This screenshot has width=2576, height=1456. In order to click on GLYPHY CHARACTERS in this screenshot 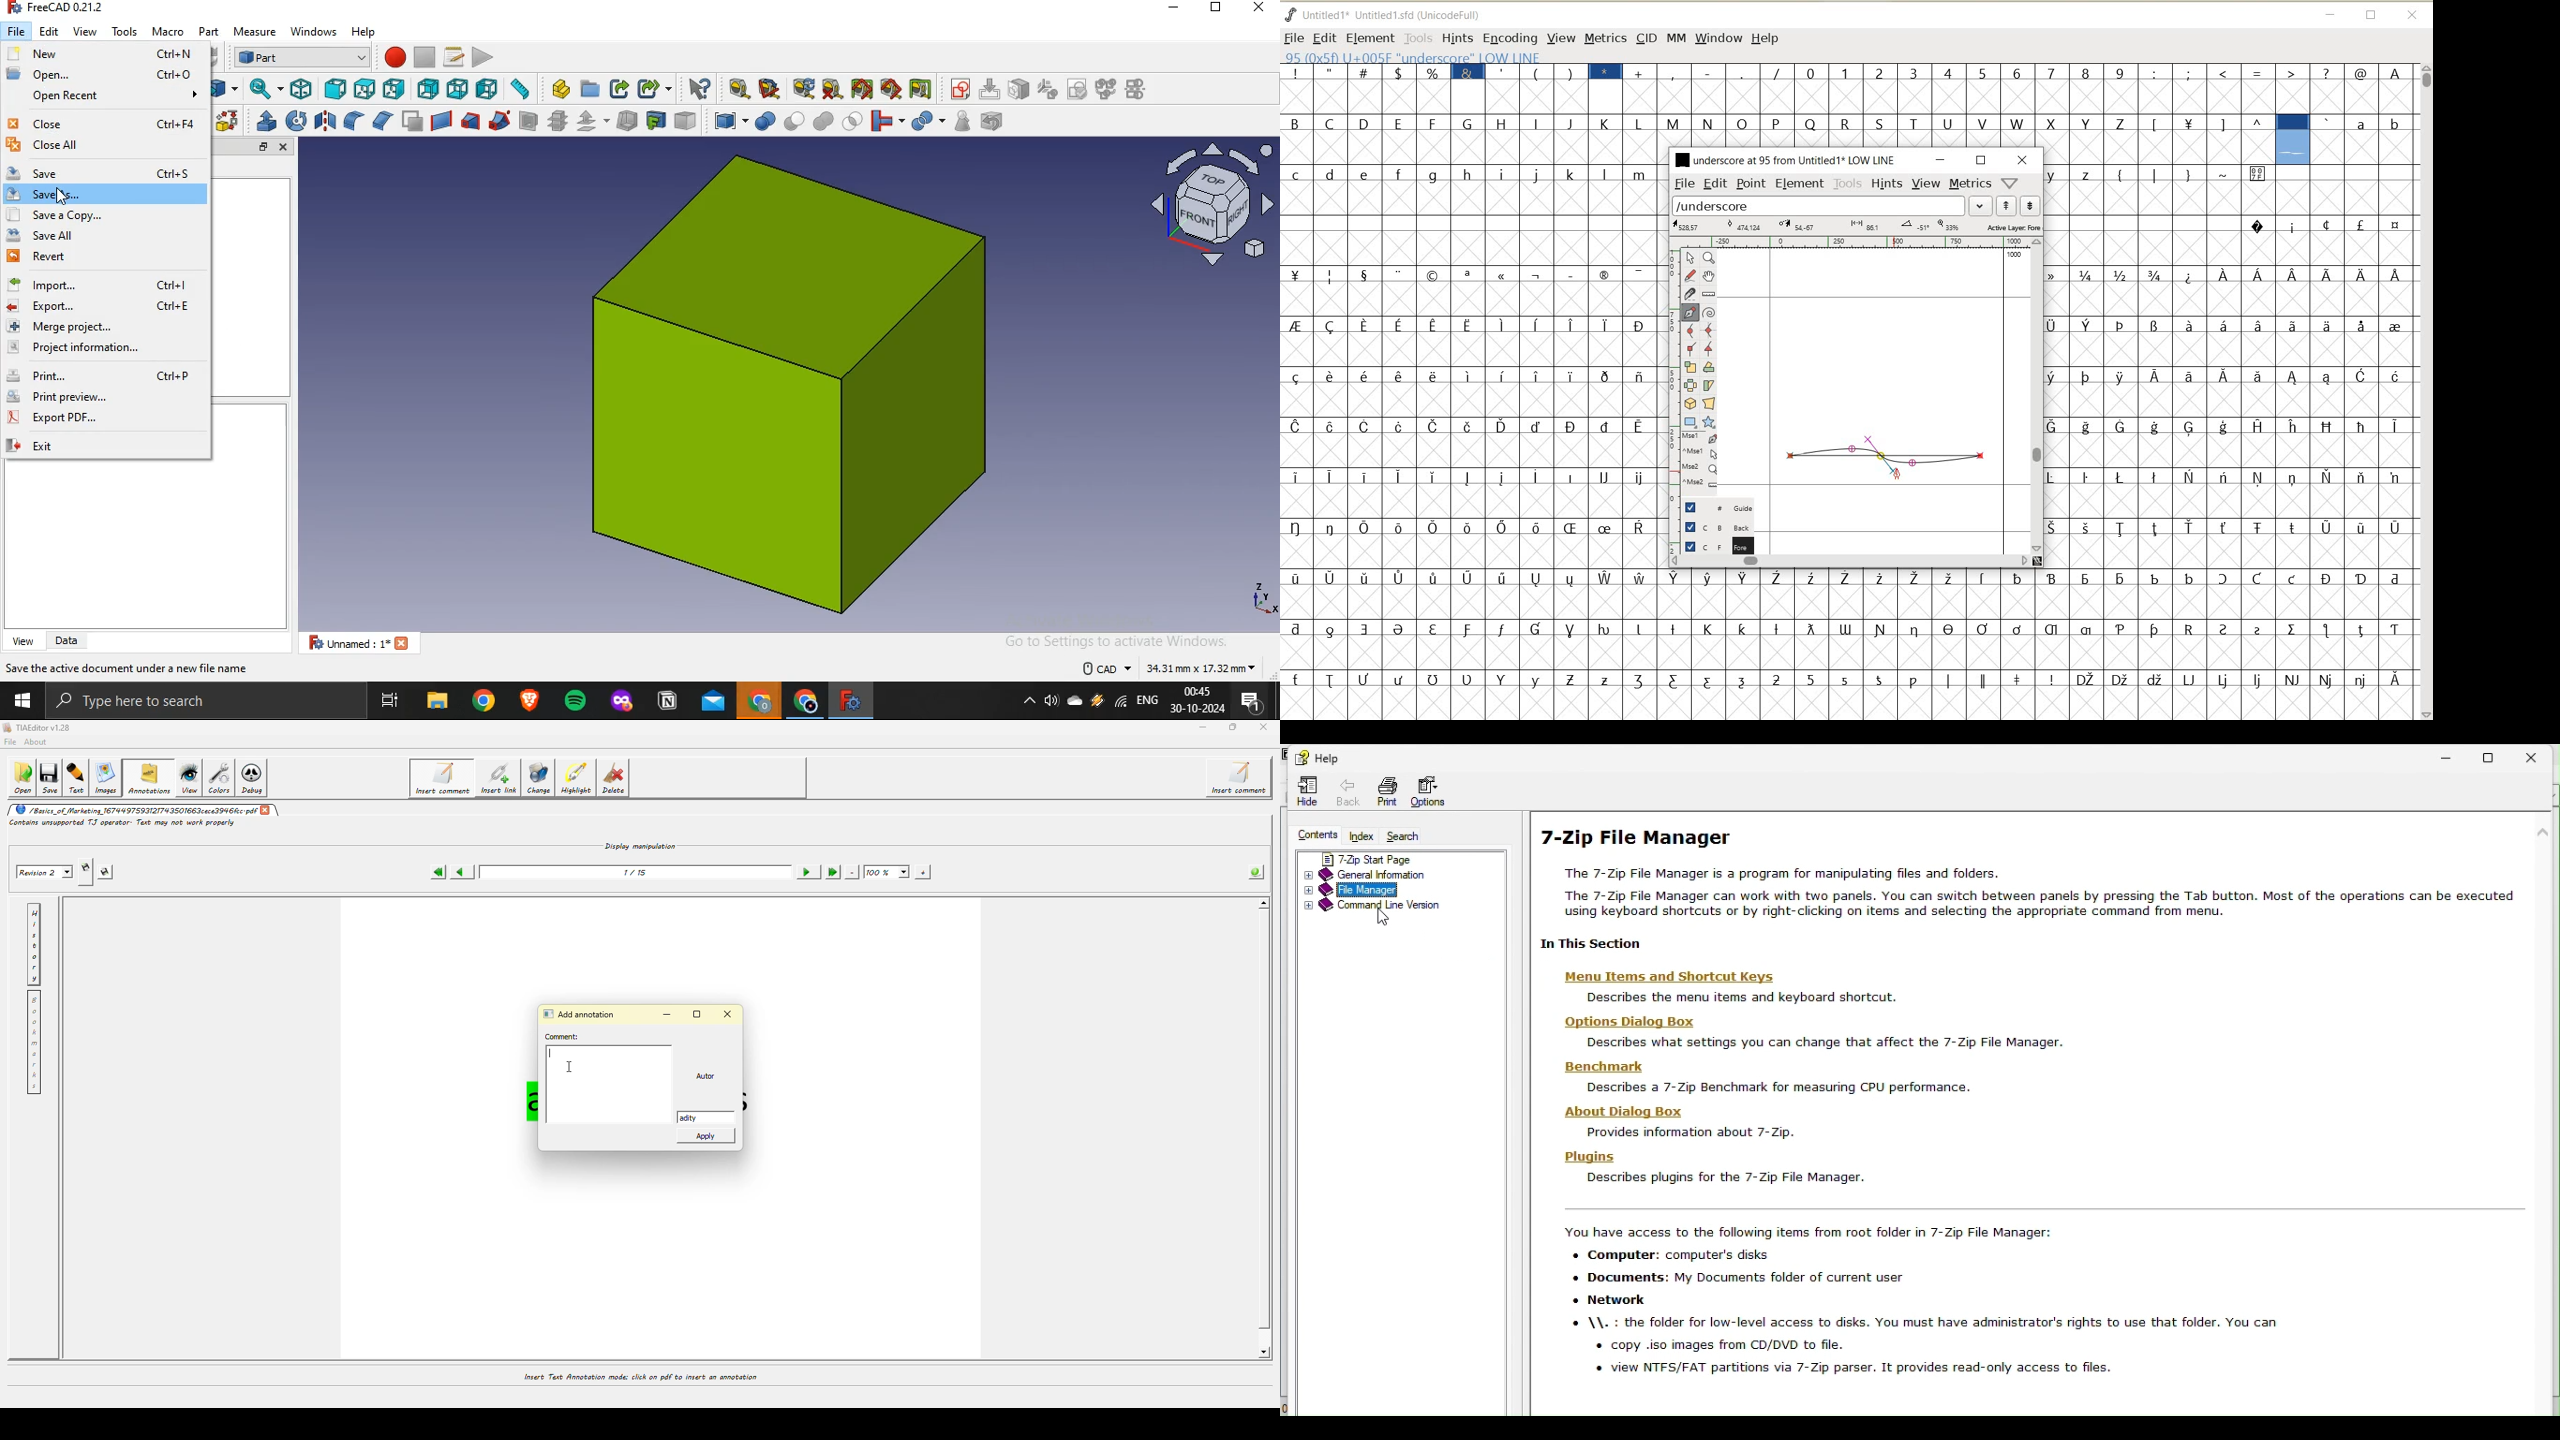, I will do `click(2367, 138)`.